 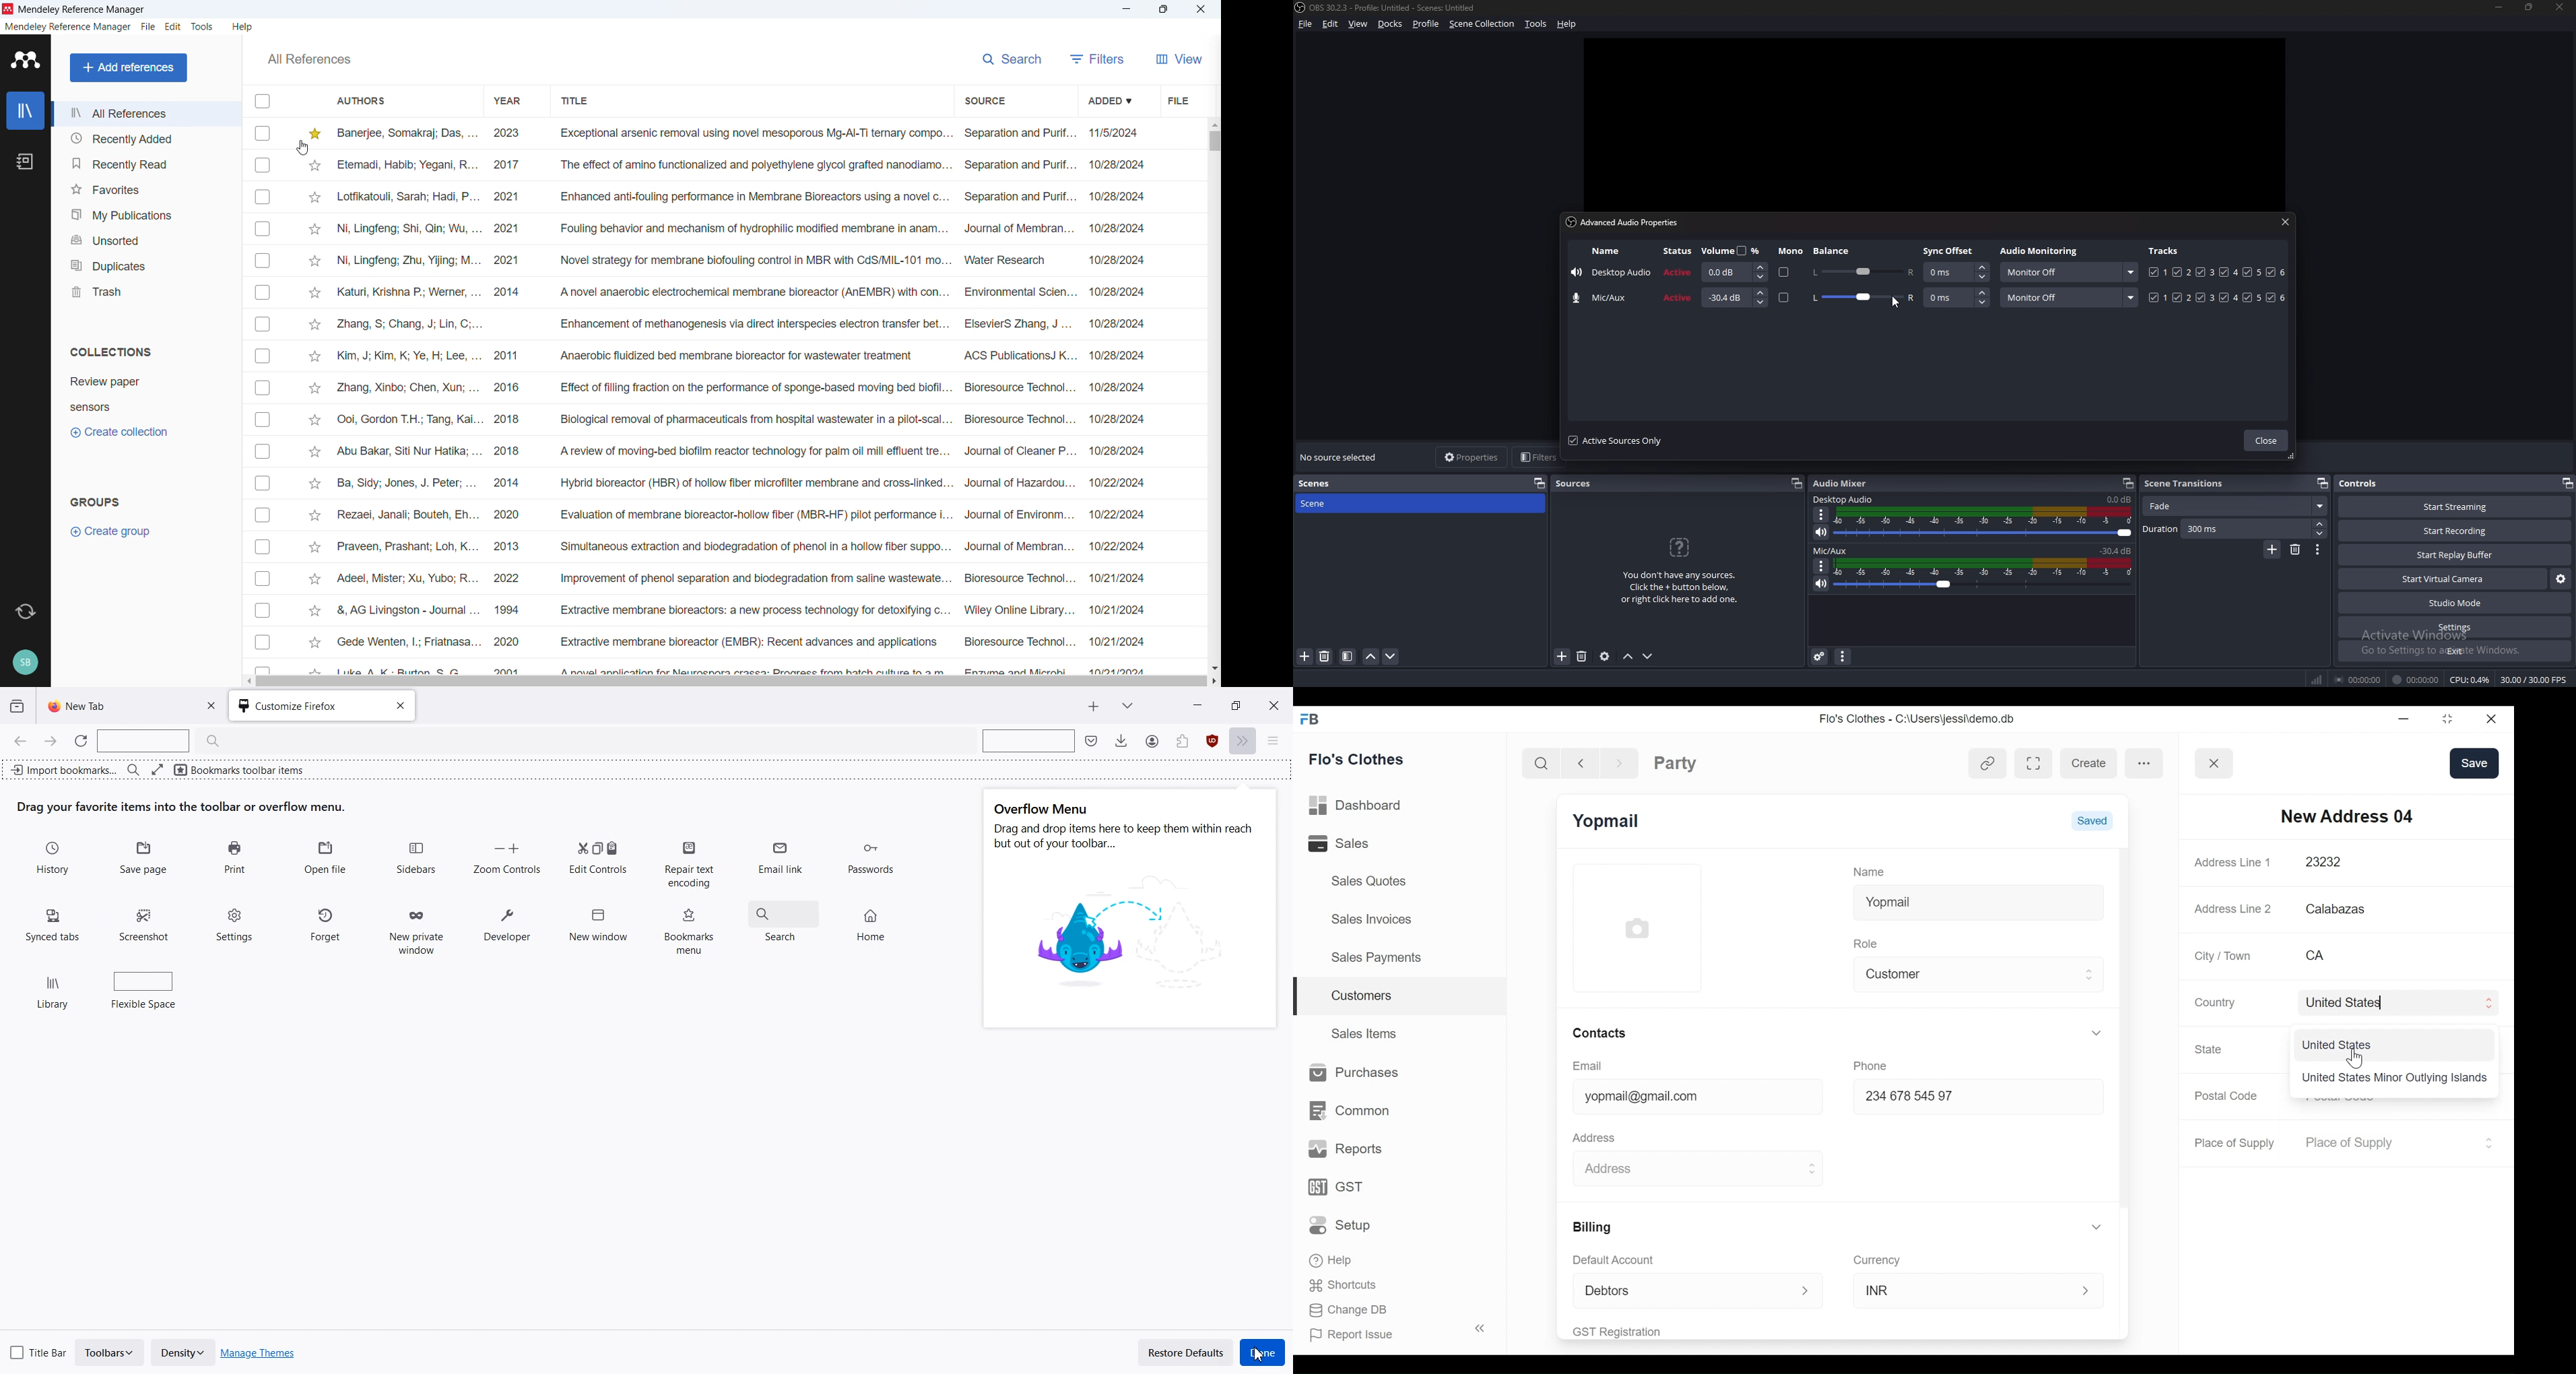 I want to click on Yopmail, so click(x=1978, y=900).